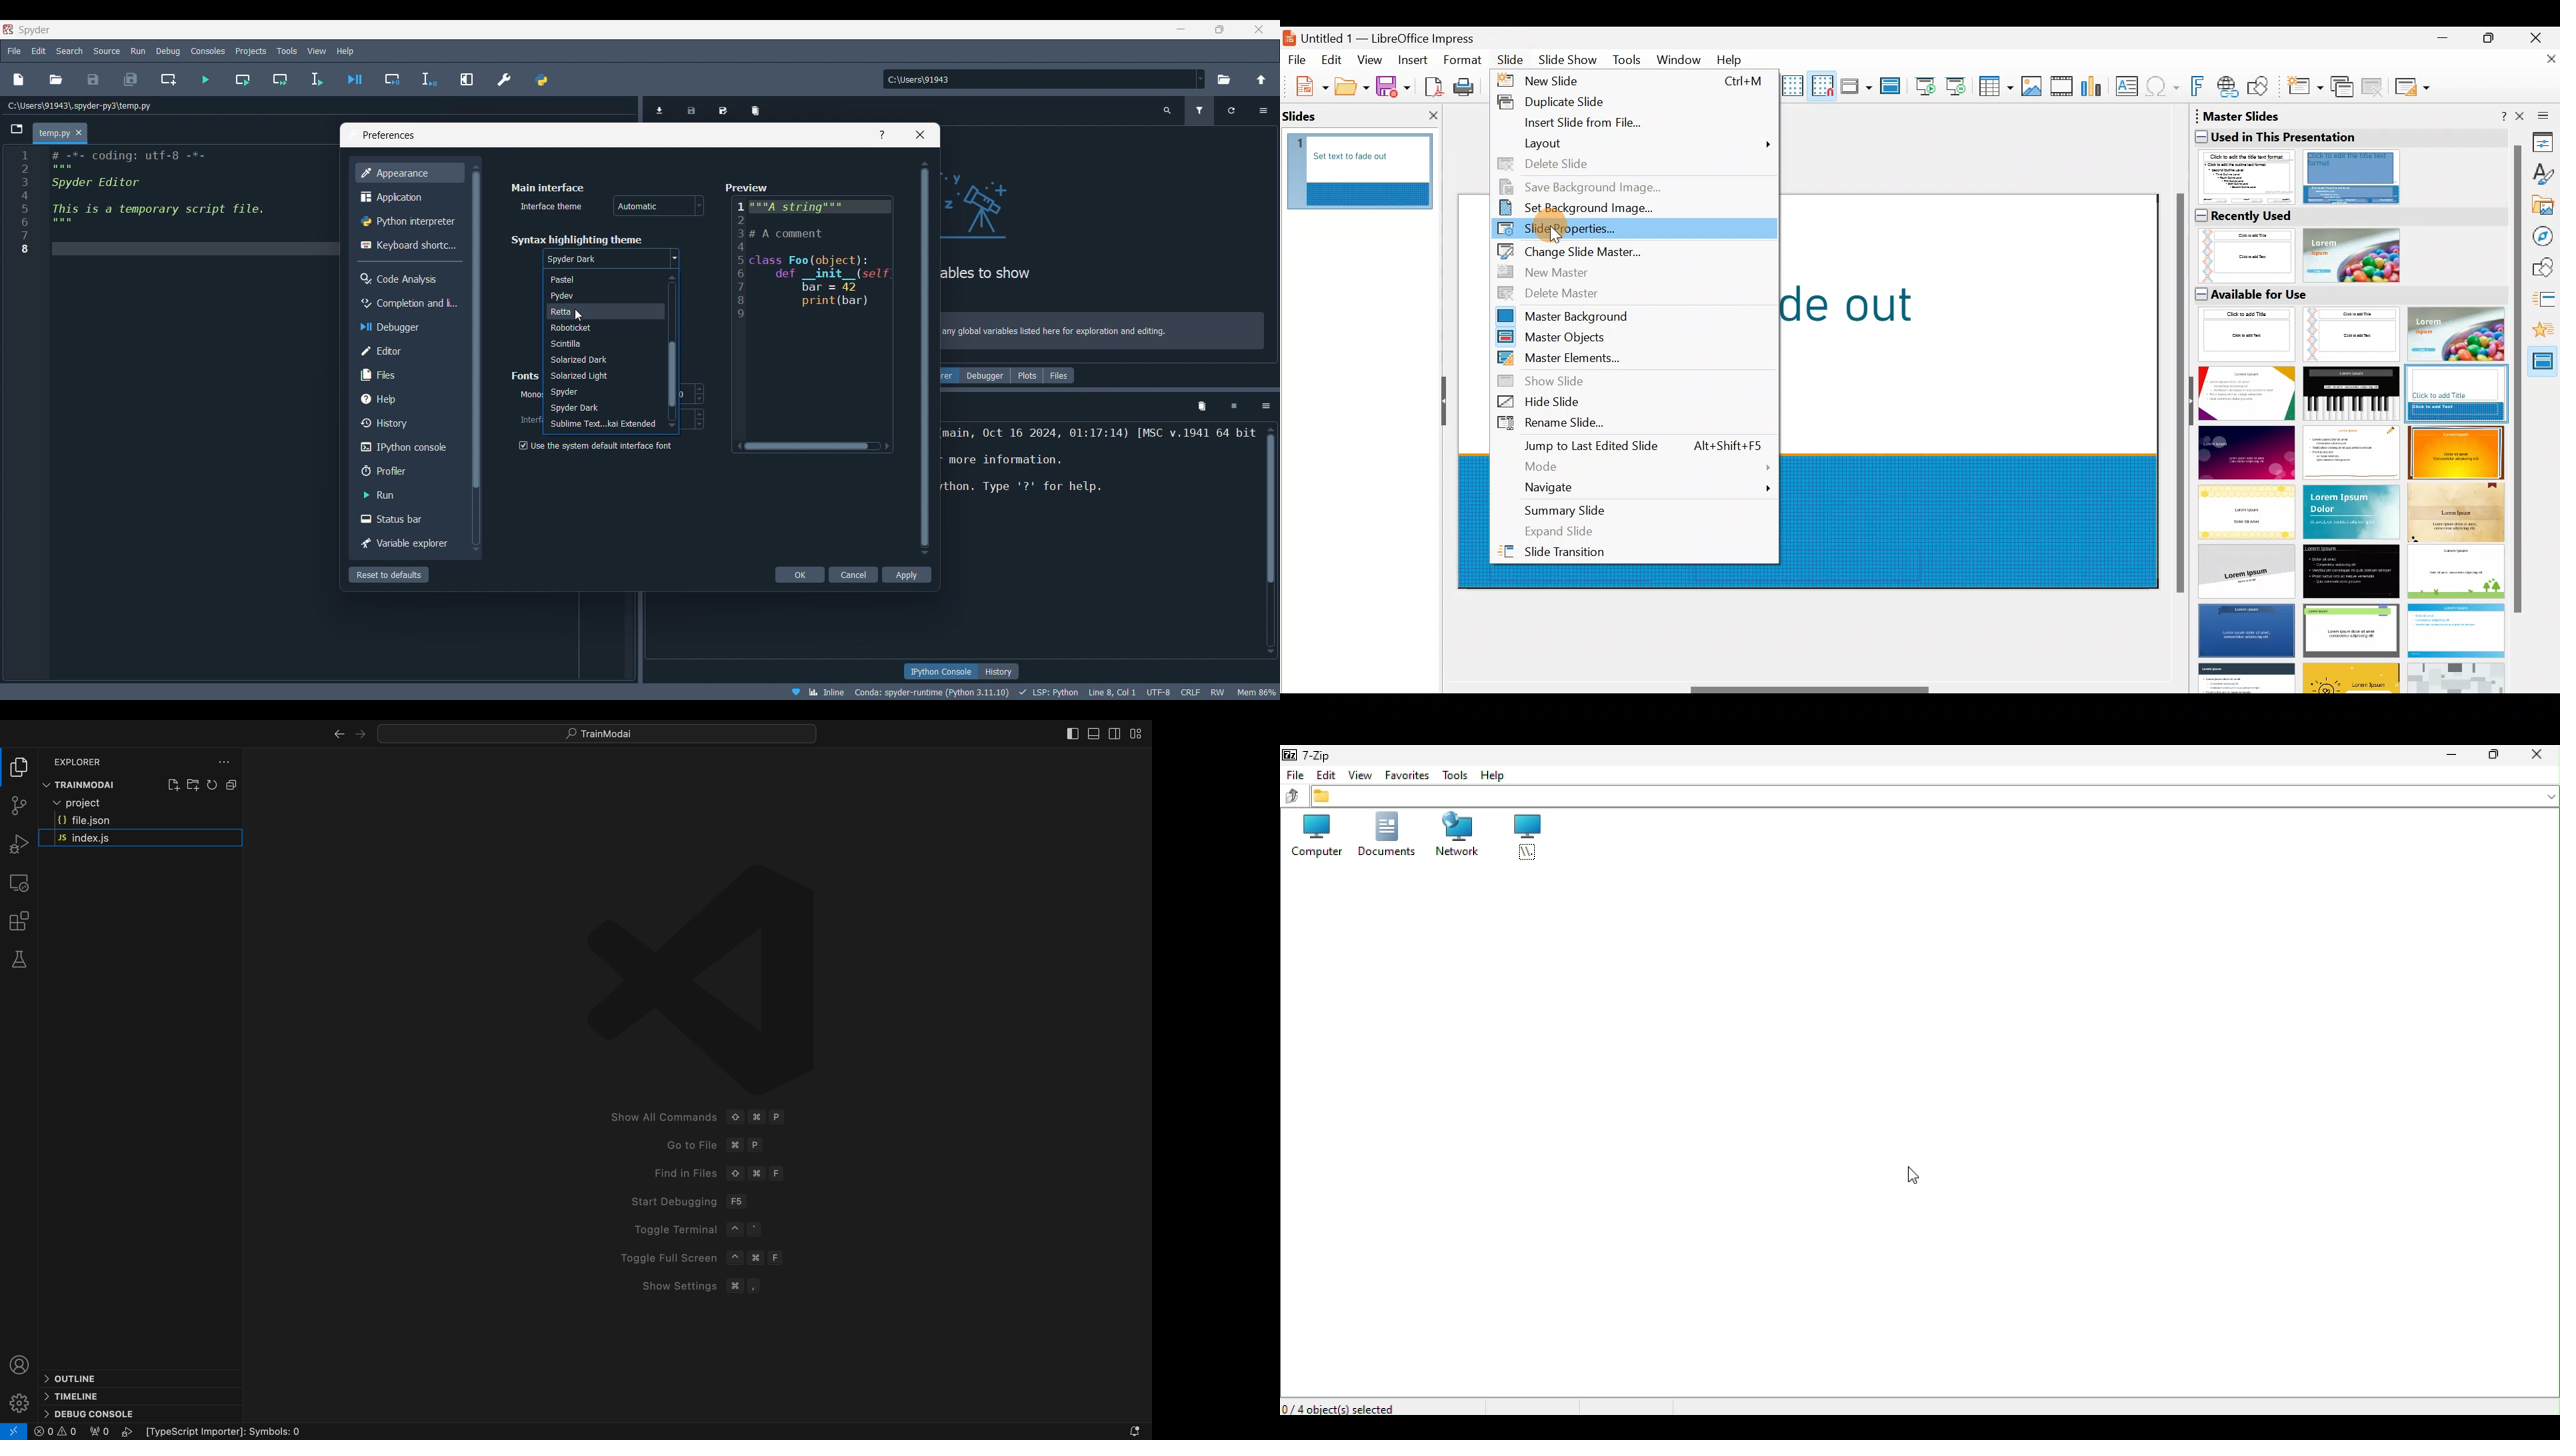 The height and width of the screenshot is (1456, 2576). Describe the element at coordinates (2543, 141) in the screenshot. I see `Properties` at that location.